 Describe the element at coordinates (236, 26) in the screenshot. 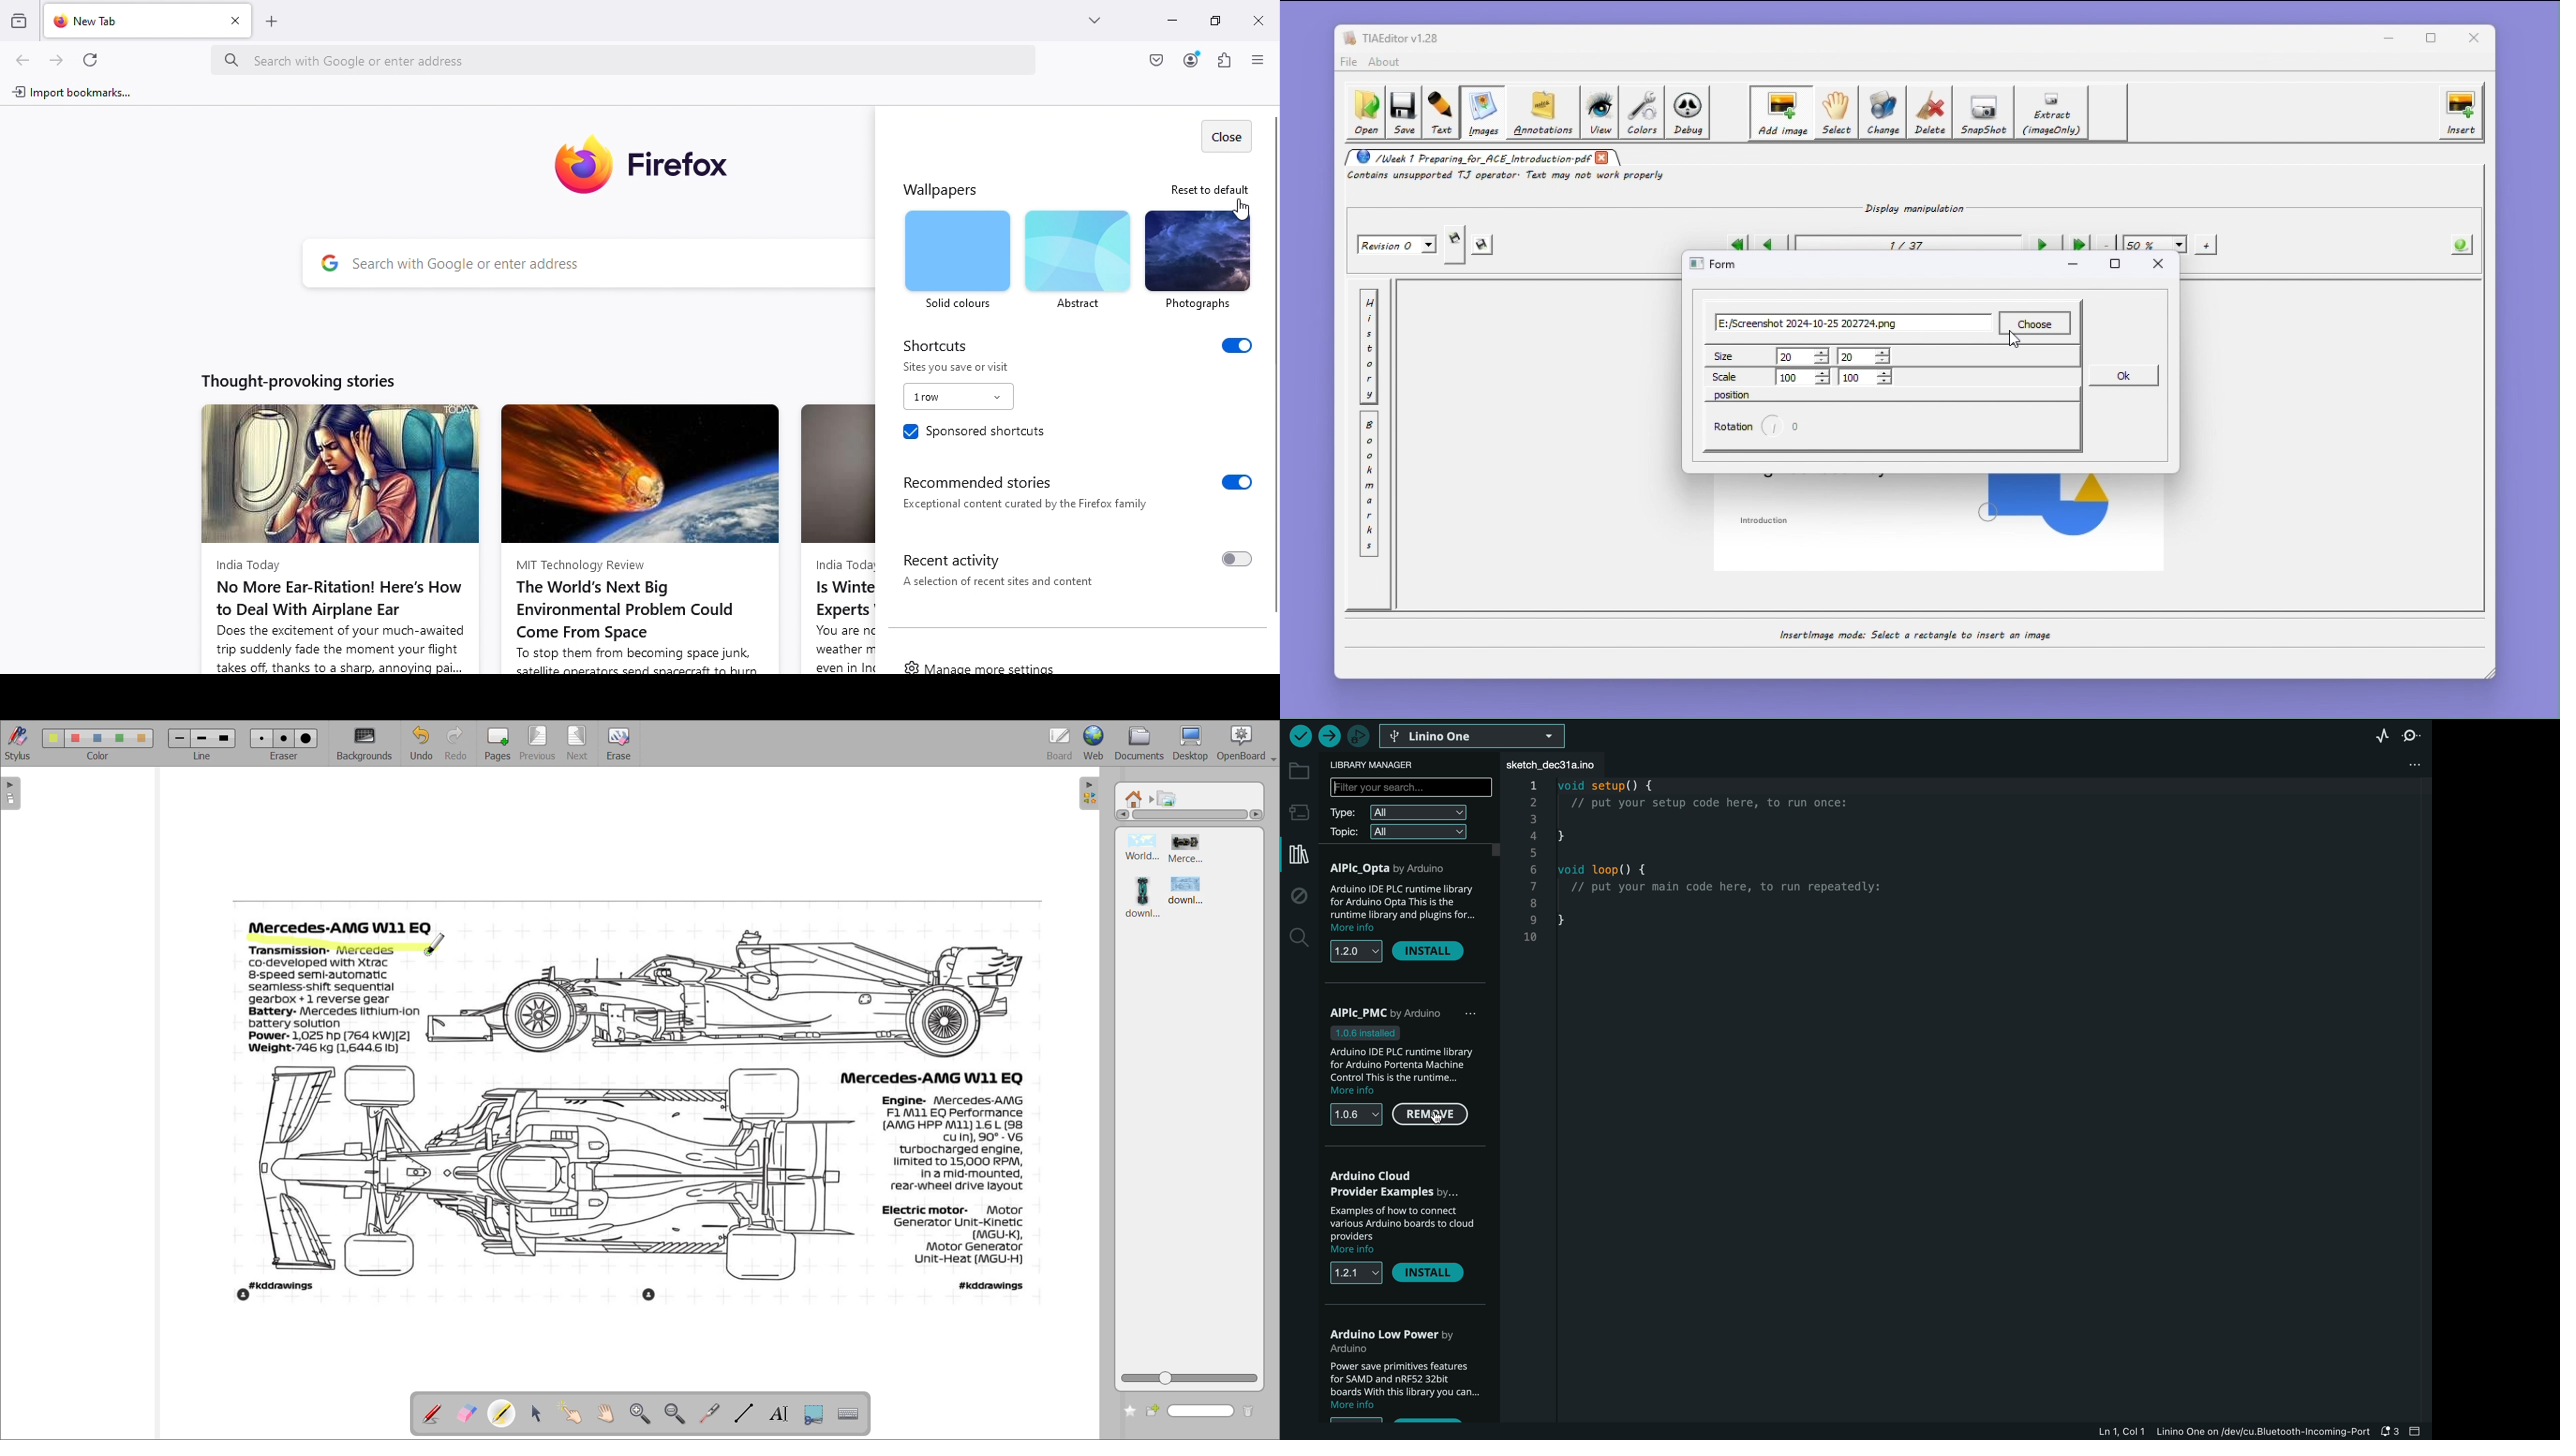

I see `Close tab` at that location.